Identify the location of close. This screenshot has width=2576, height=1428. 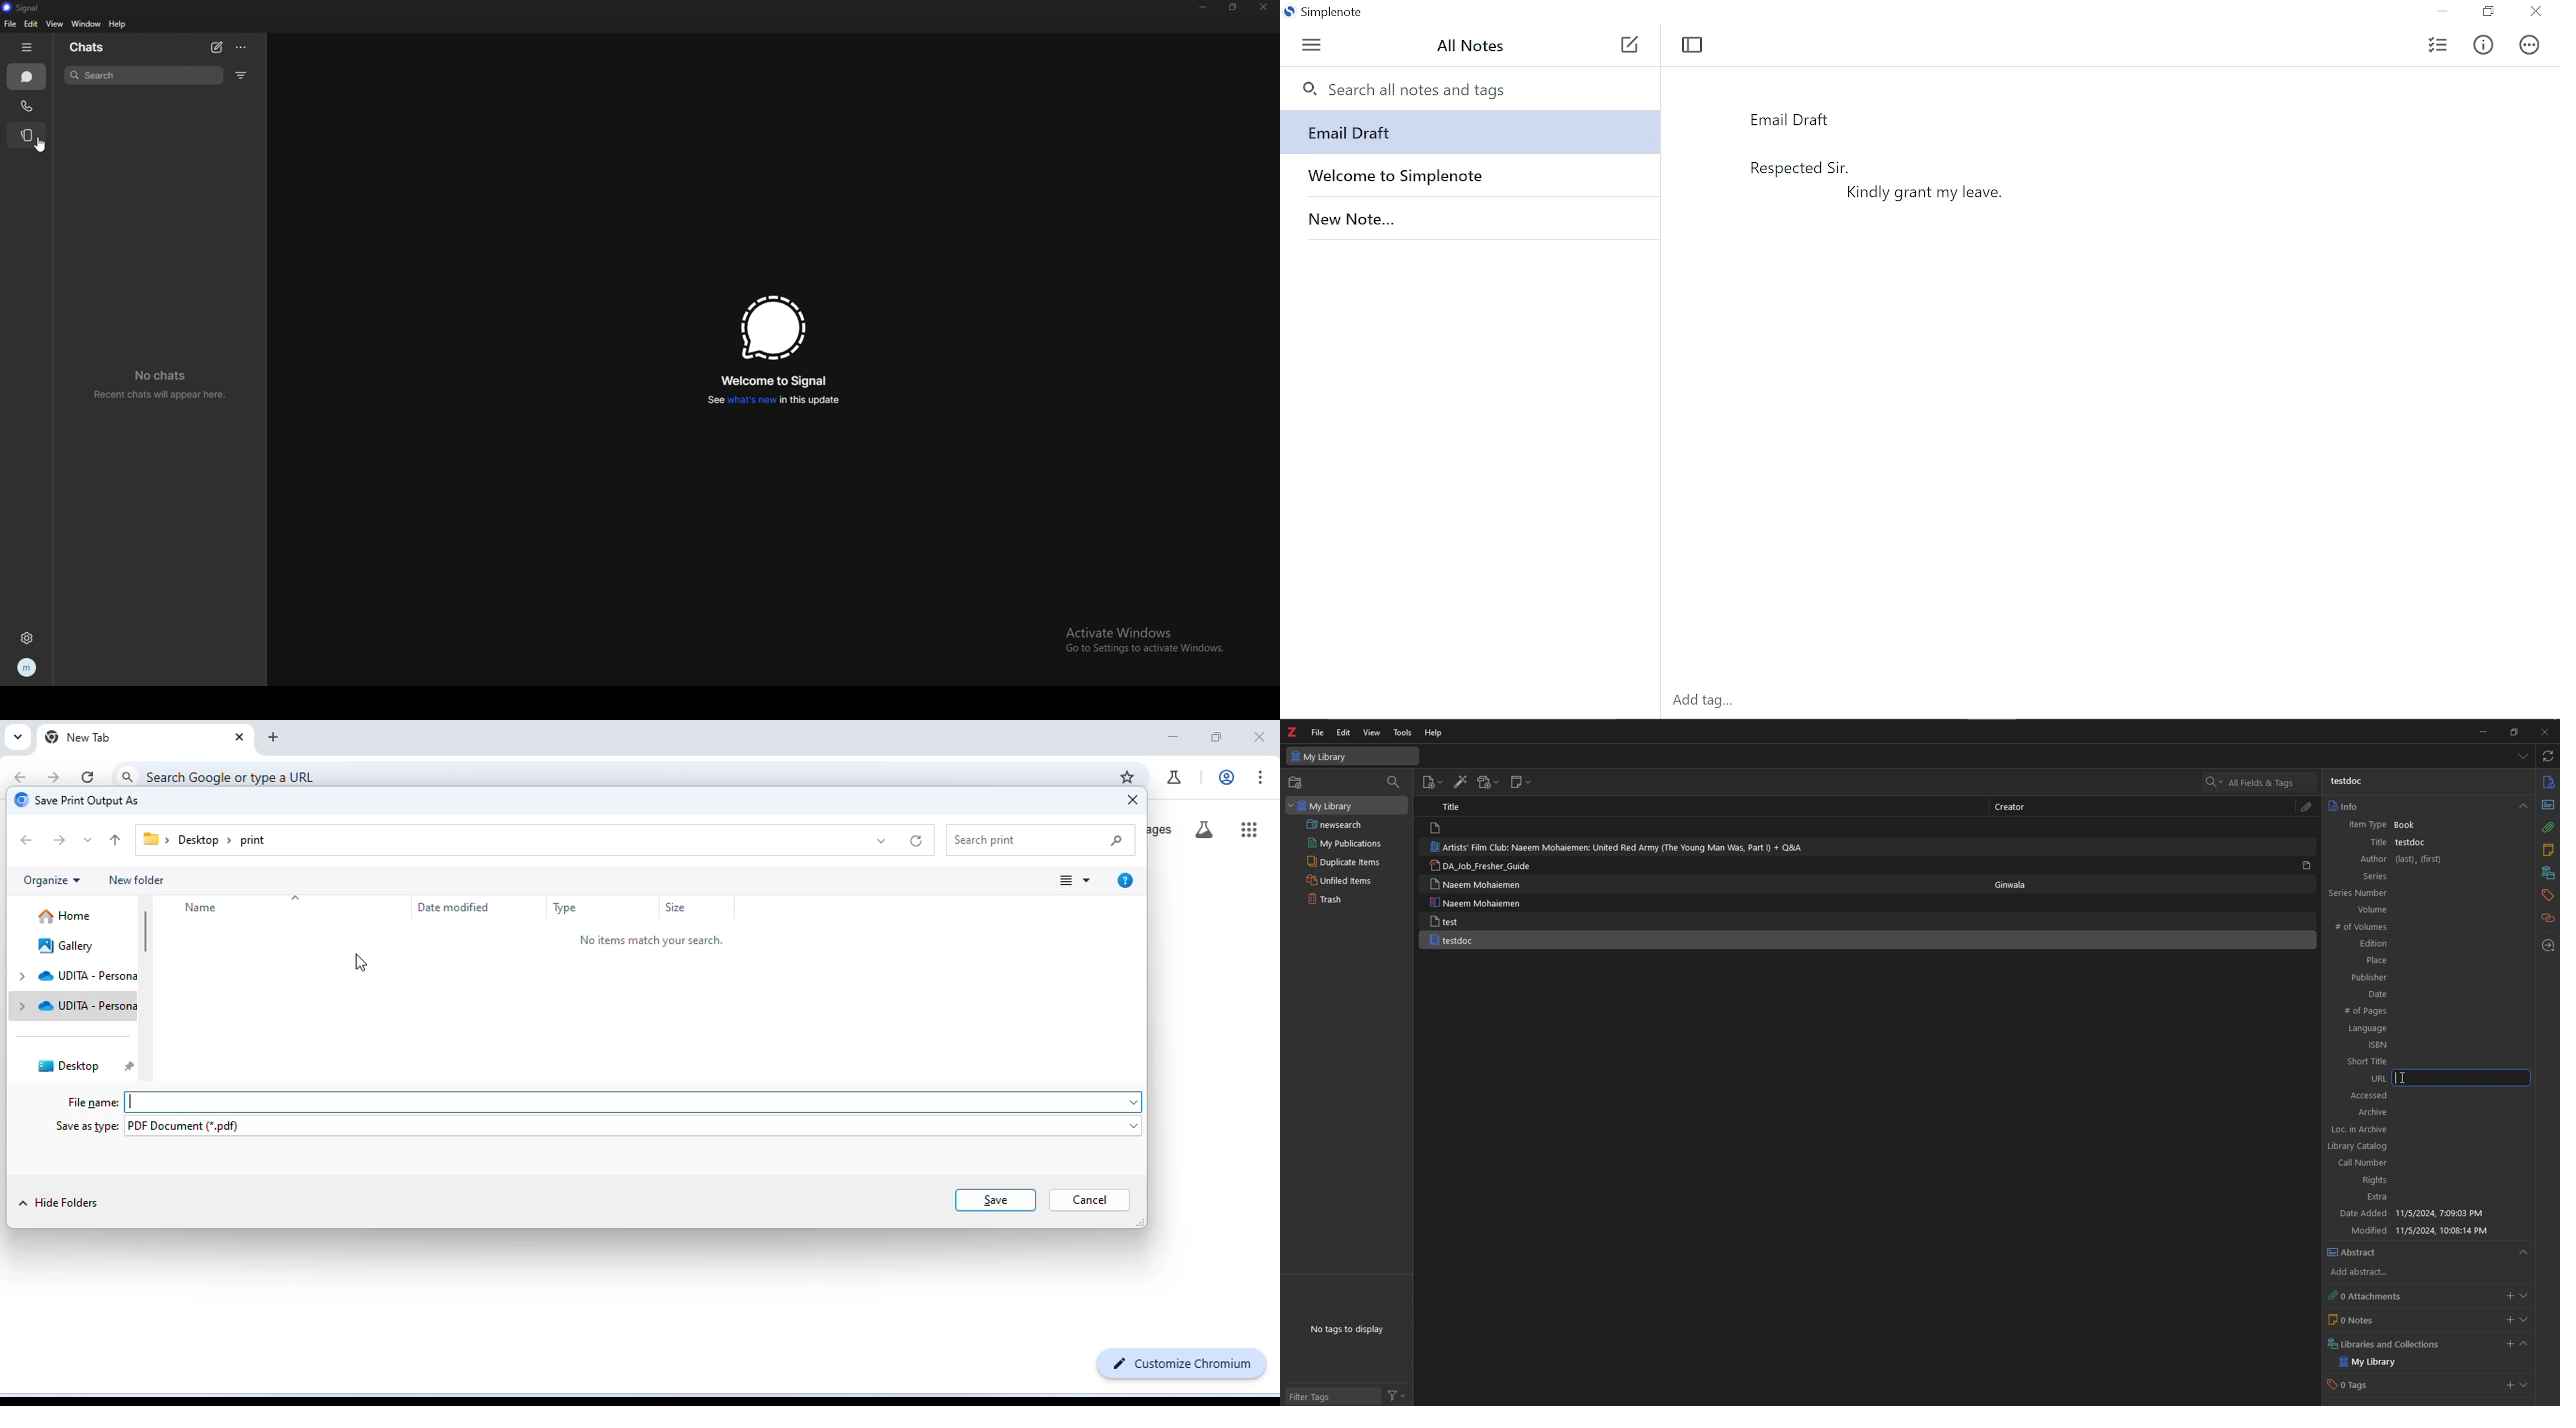
(1265, 7).